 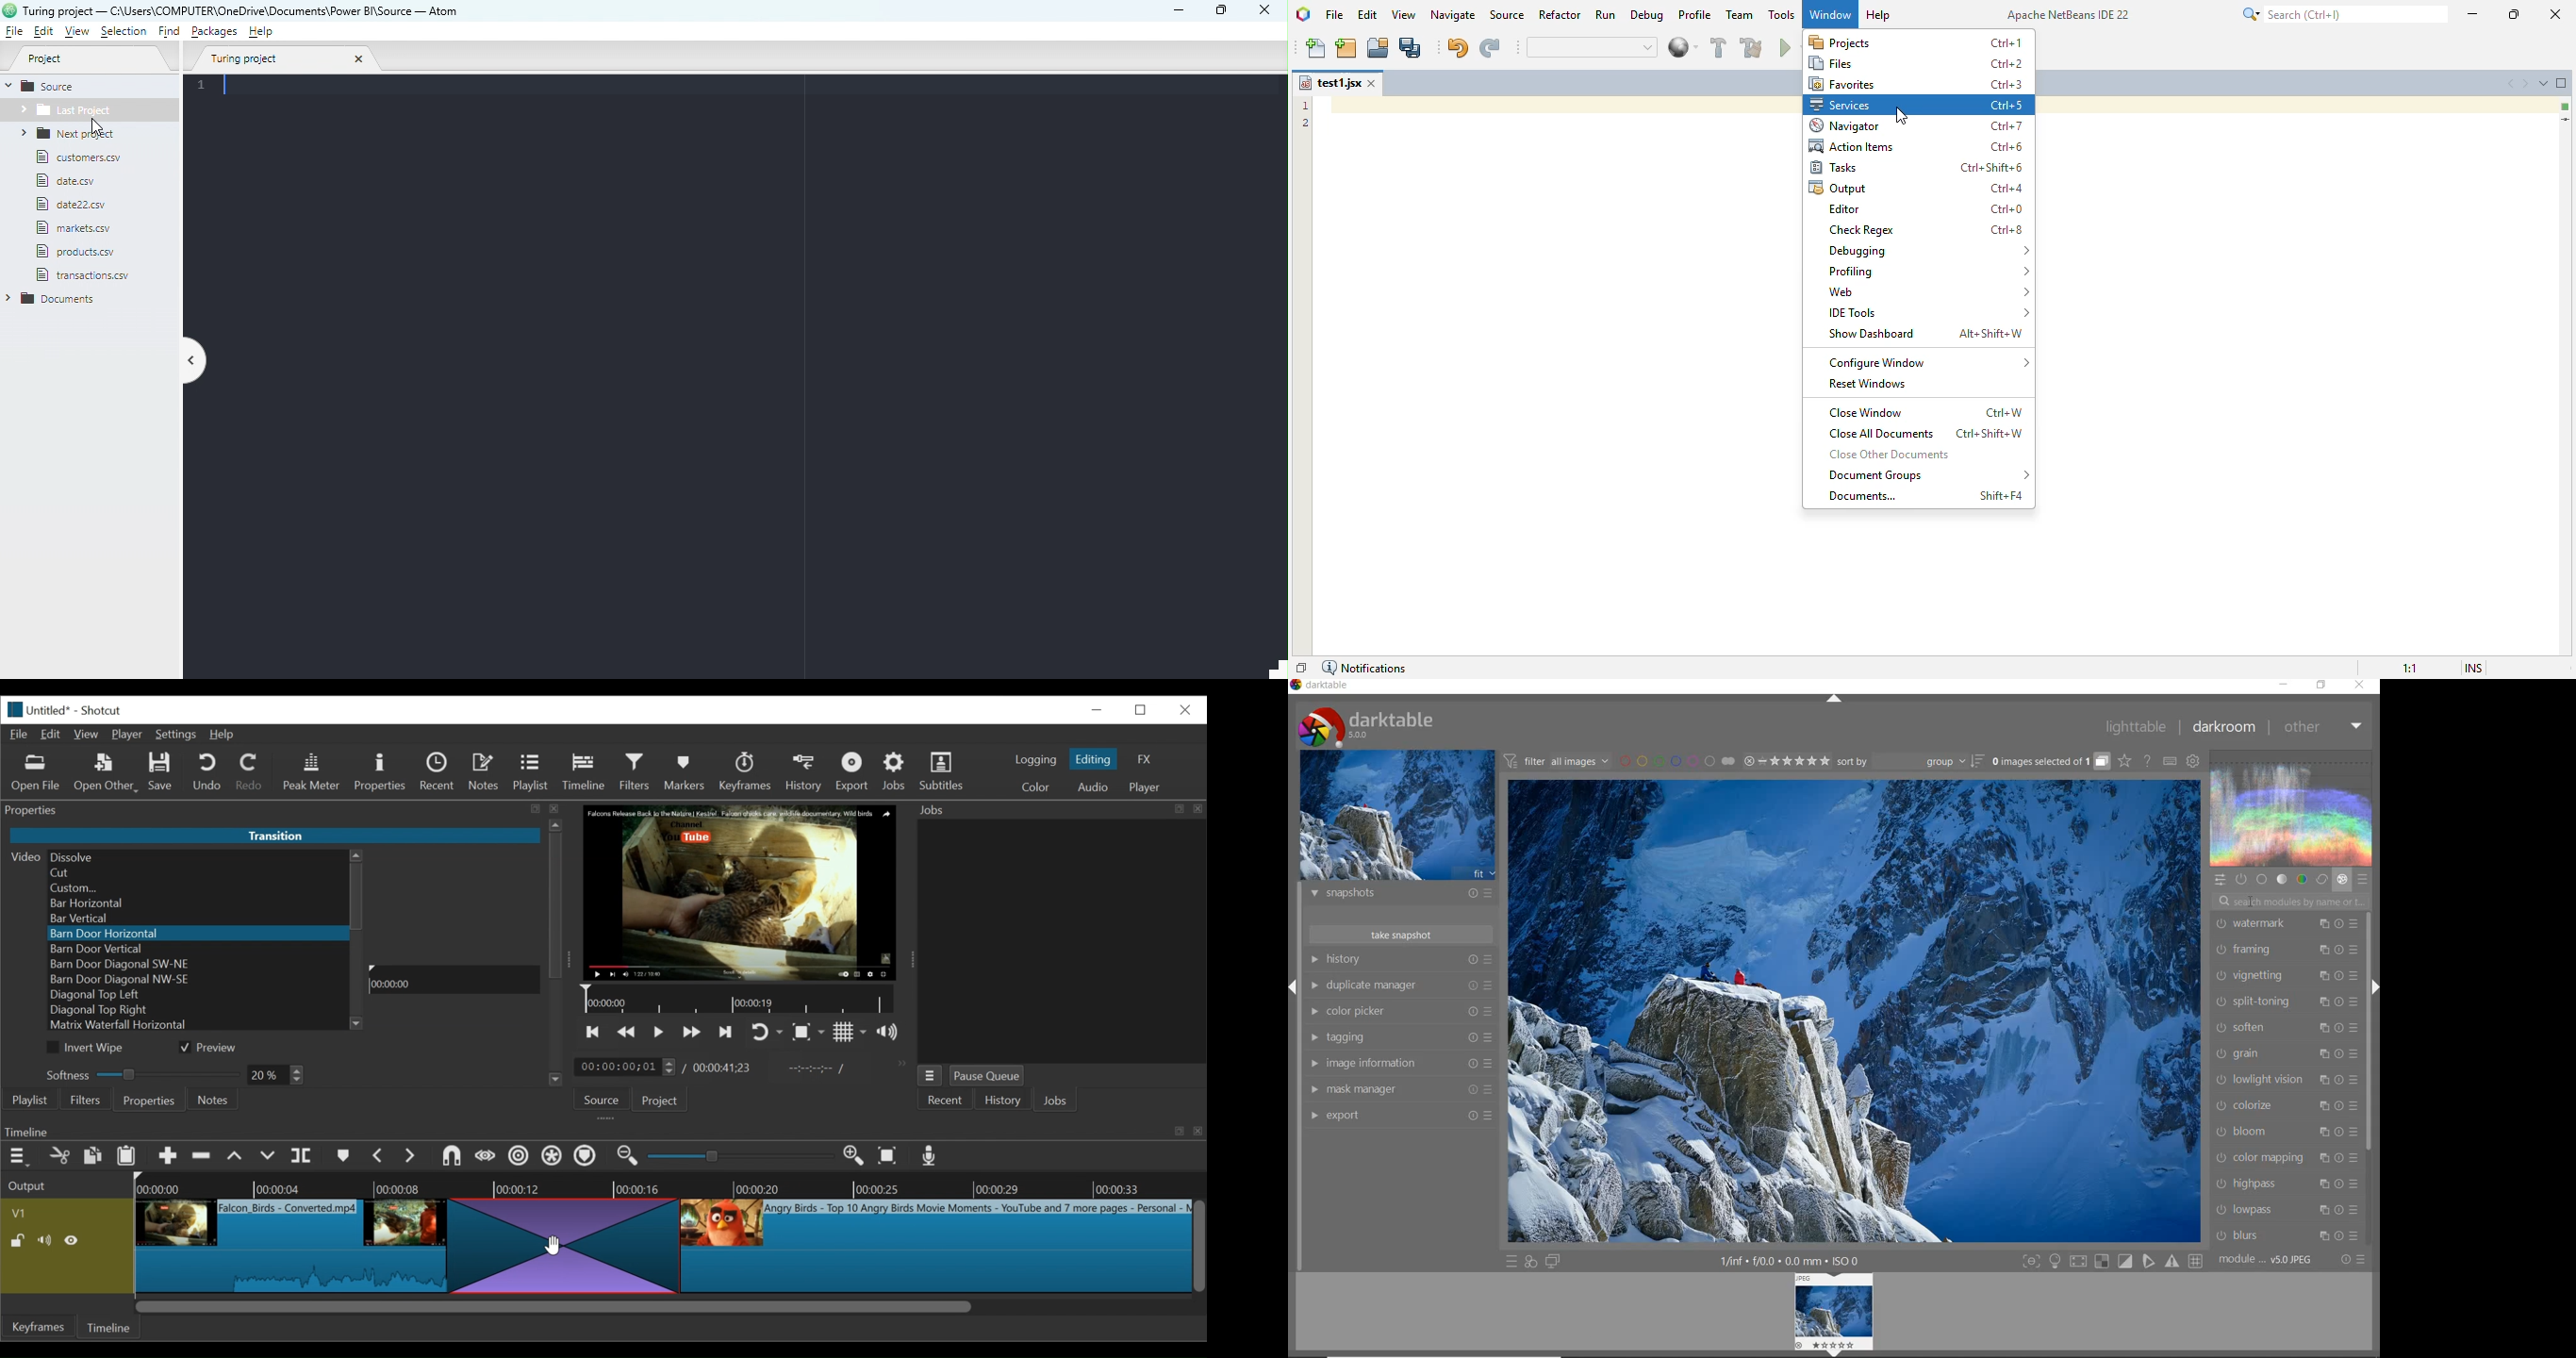 I want to click on In Point, so click(x=819, y=1071).